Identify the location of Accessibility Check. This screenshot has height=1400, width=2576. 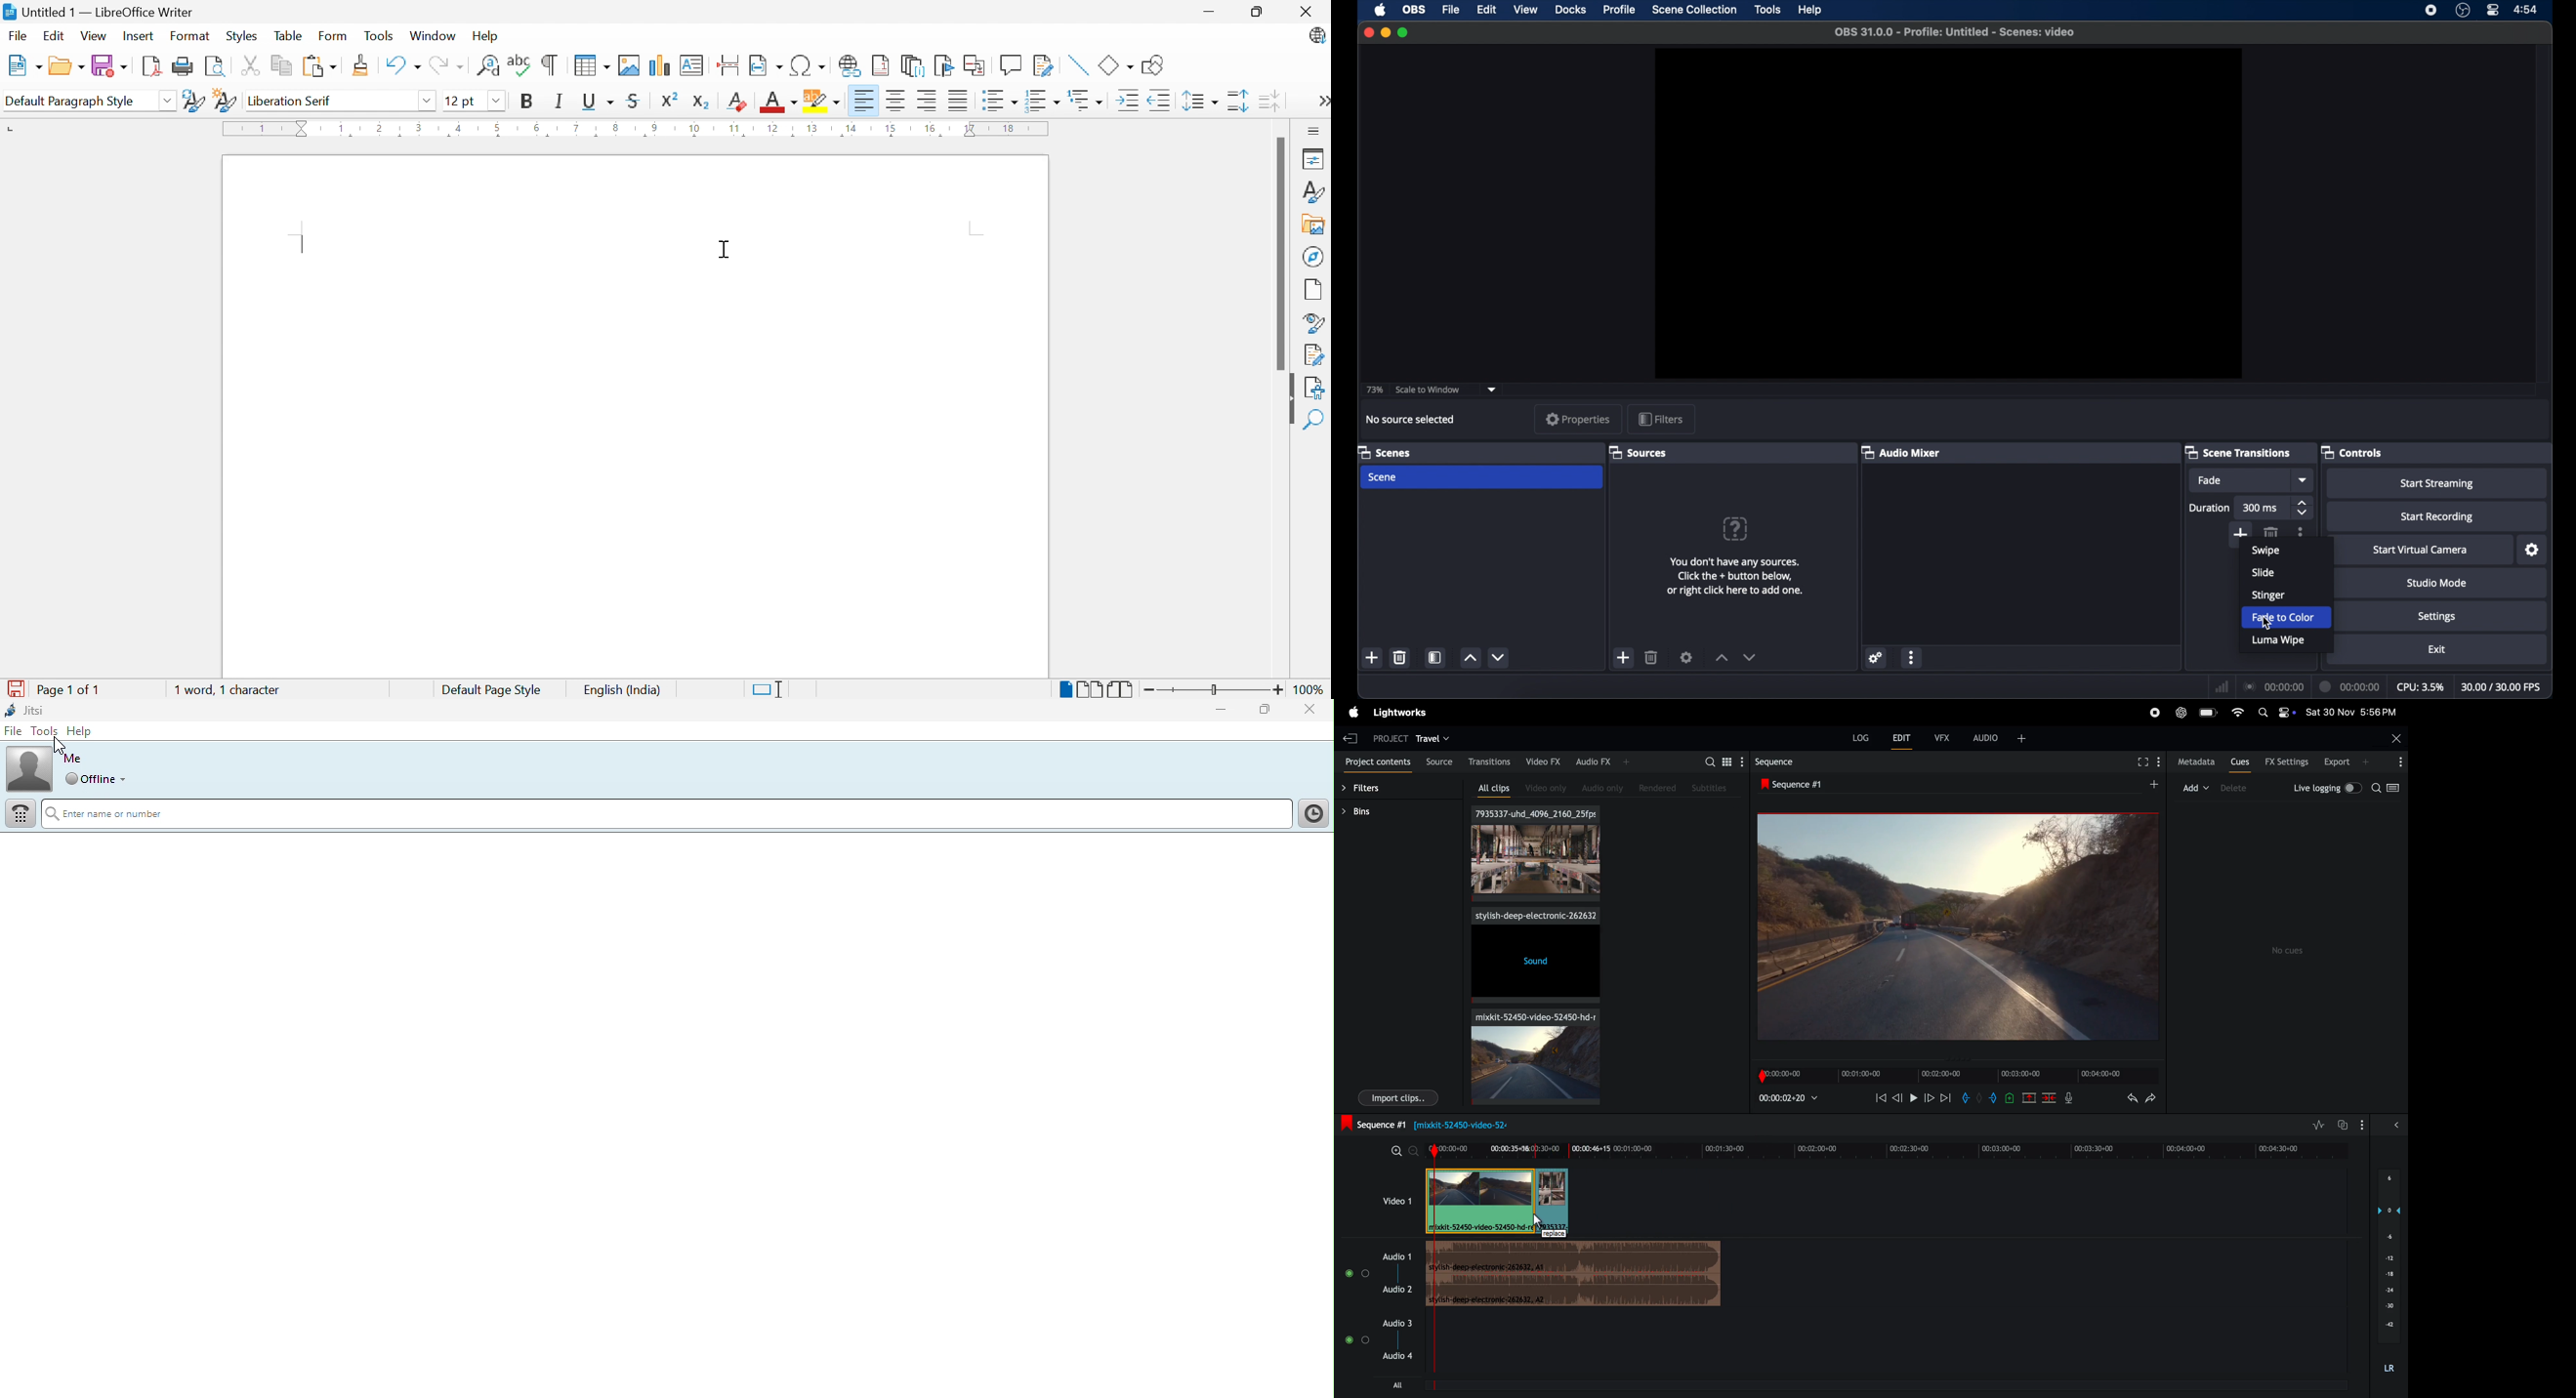
(1318, 388).